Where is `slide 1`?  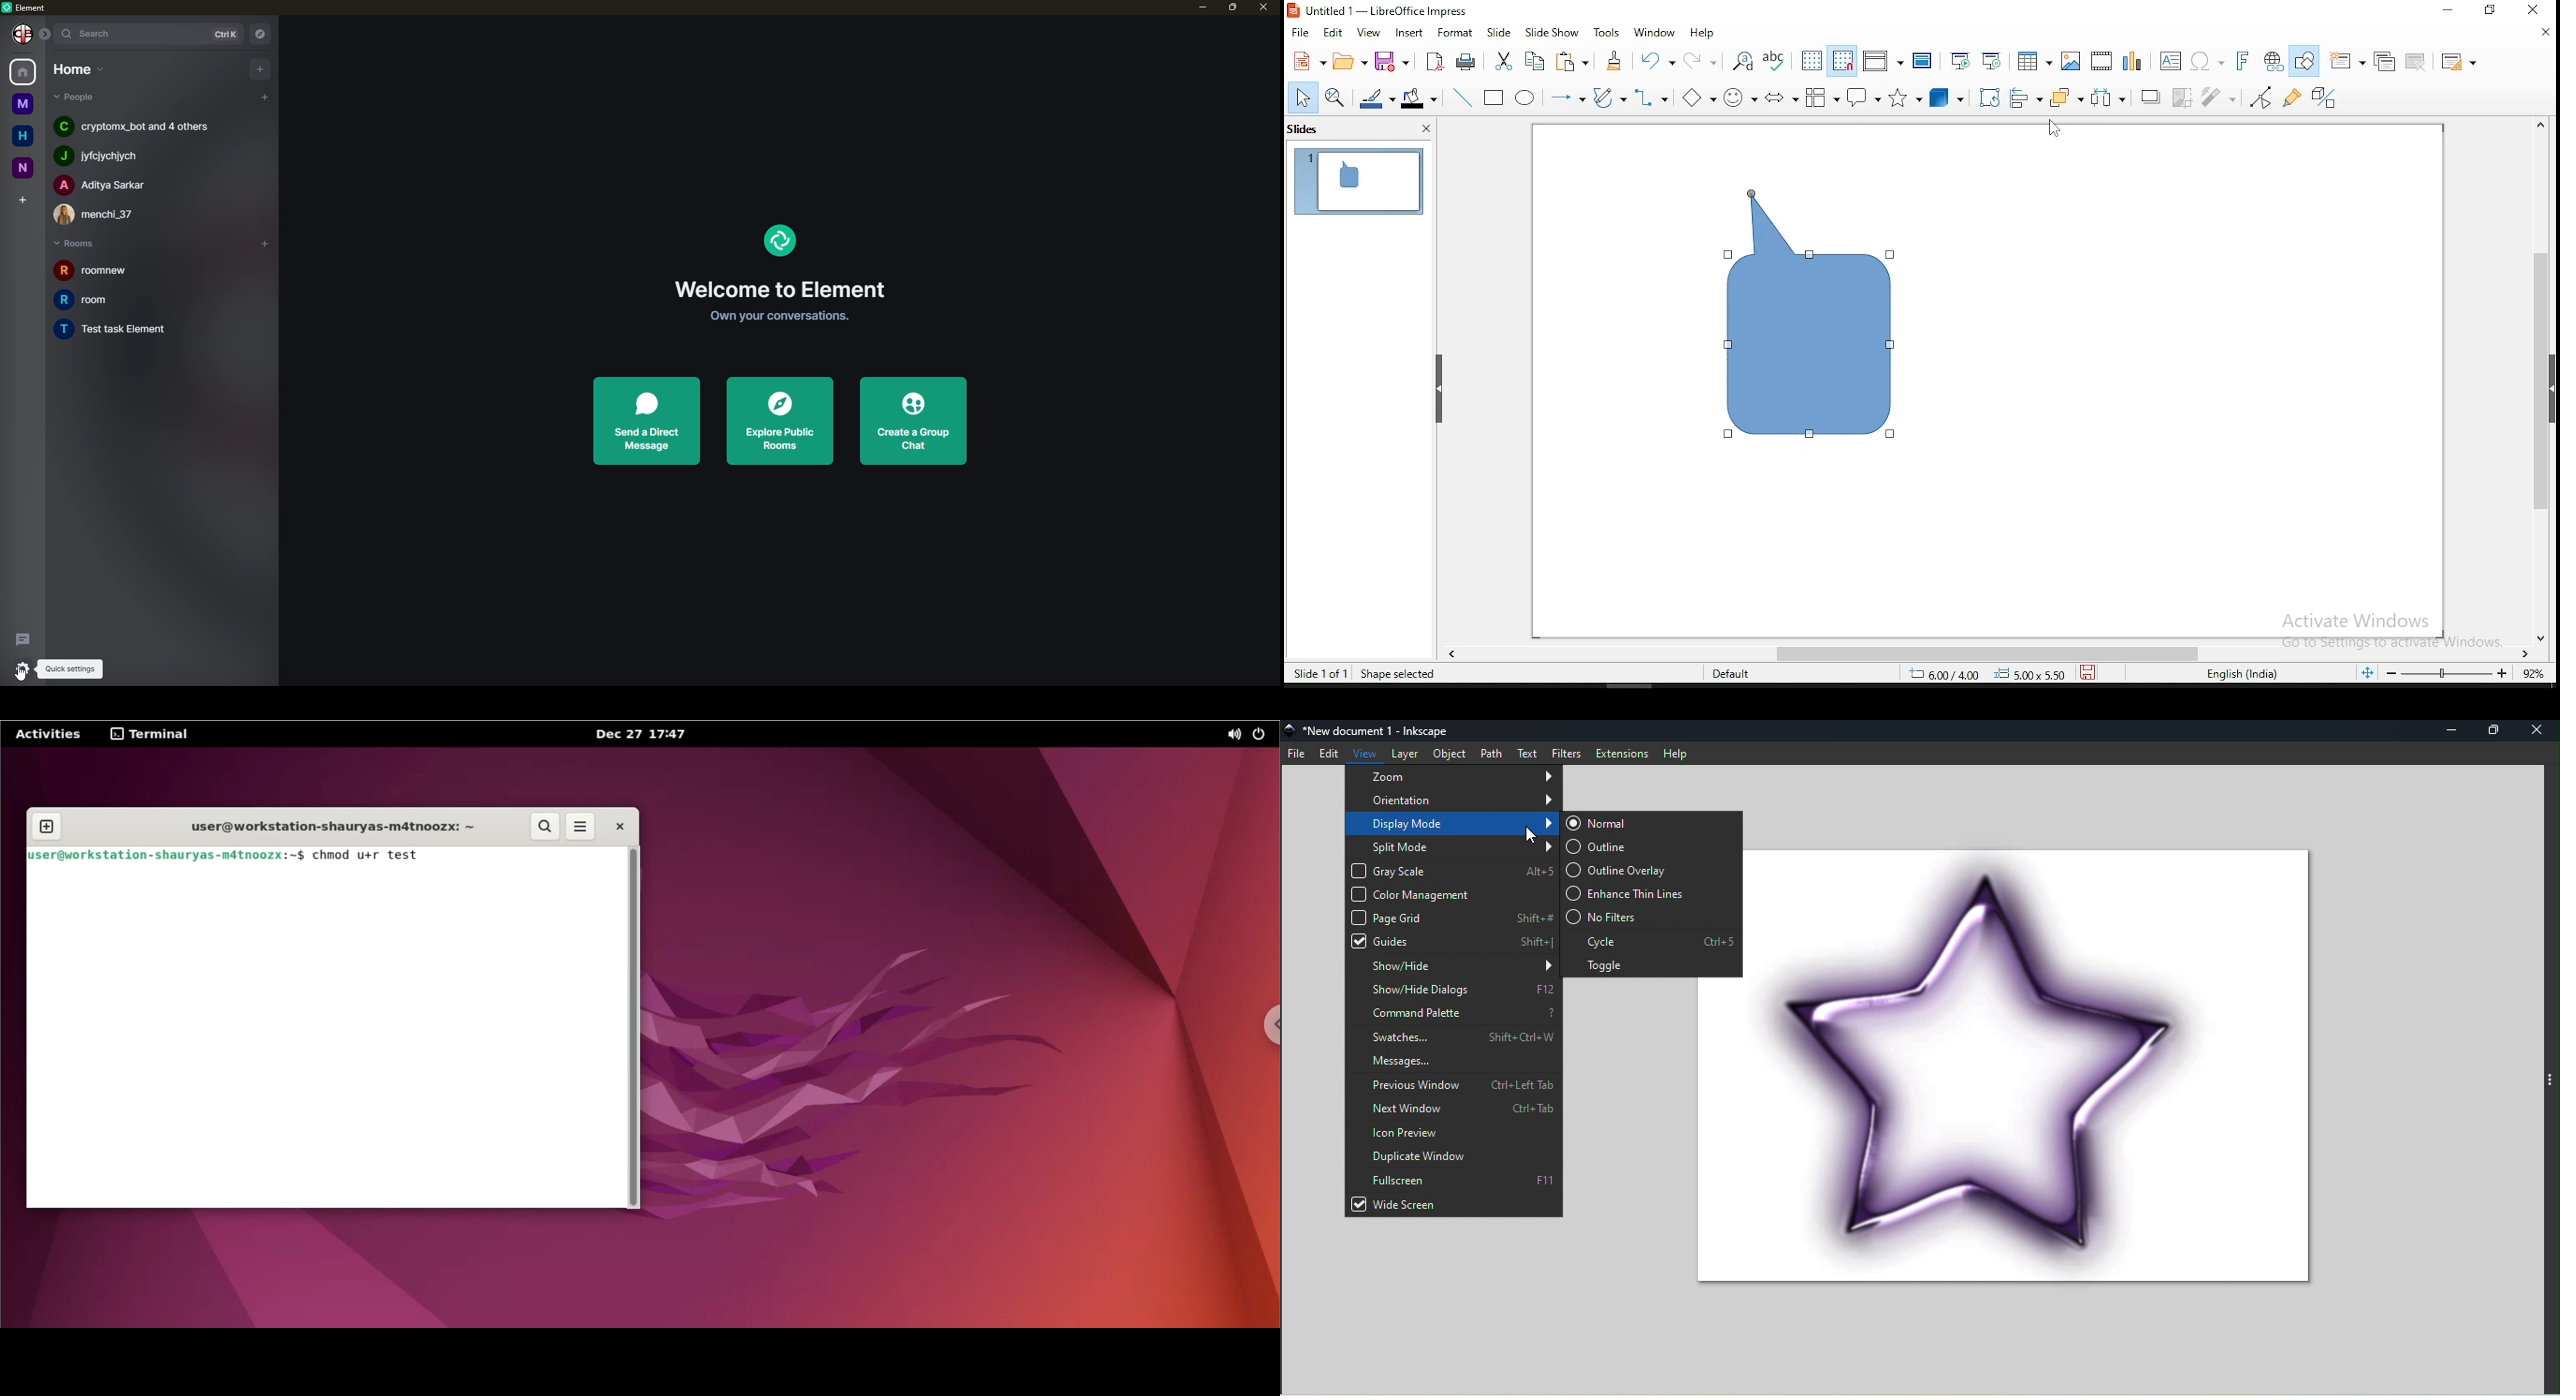 slide 1 is located at coordinates (1356, 181).